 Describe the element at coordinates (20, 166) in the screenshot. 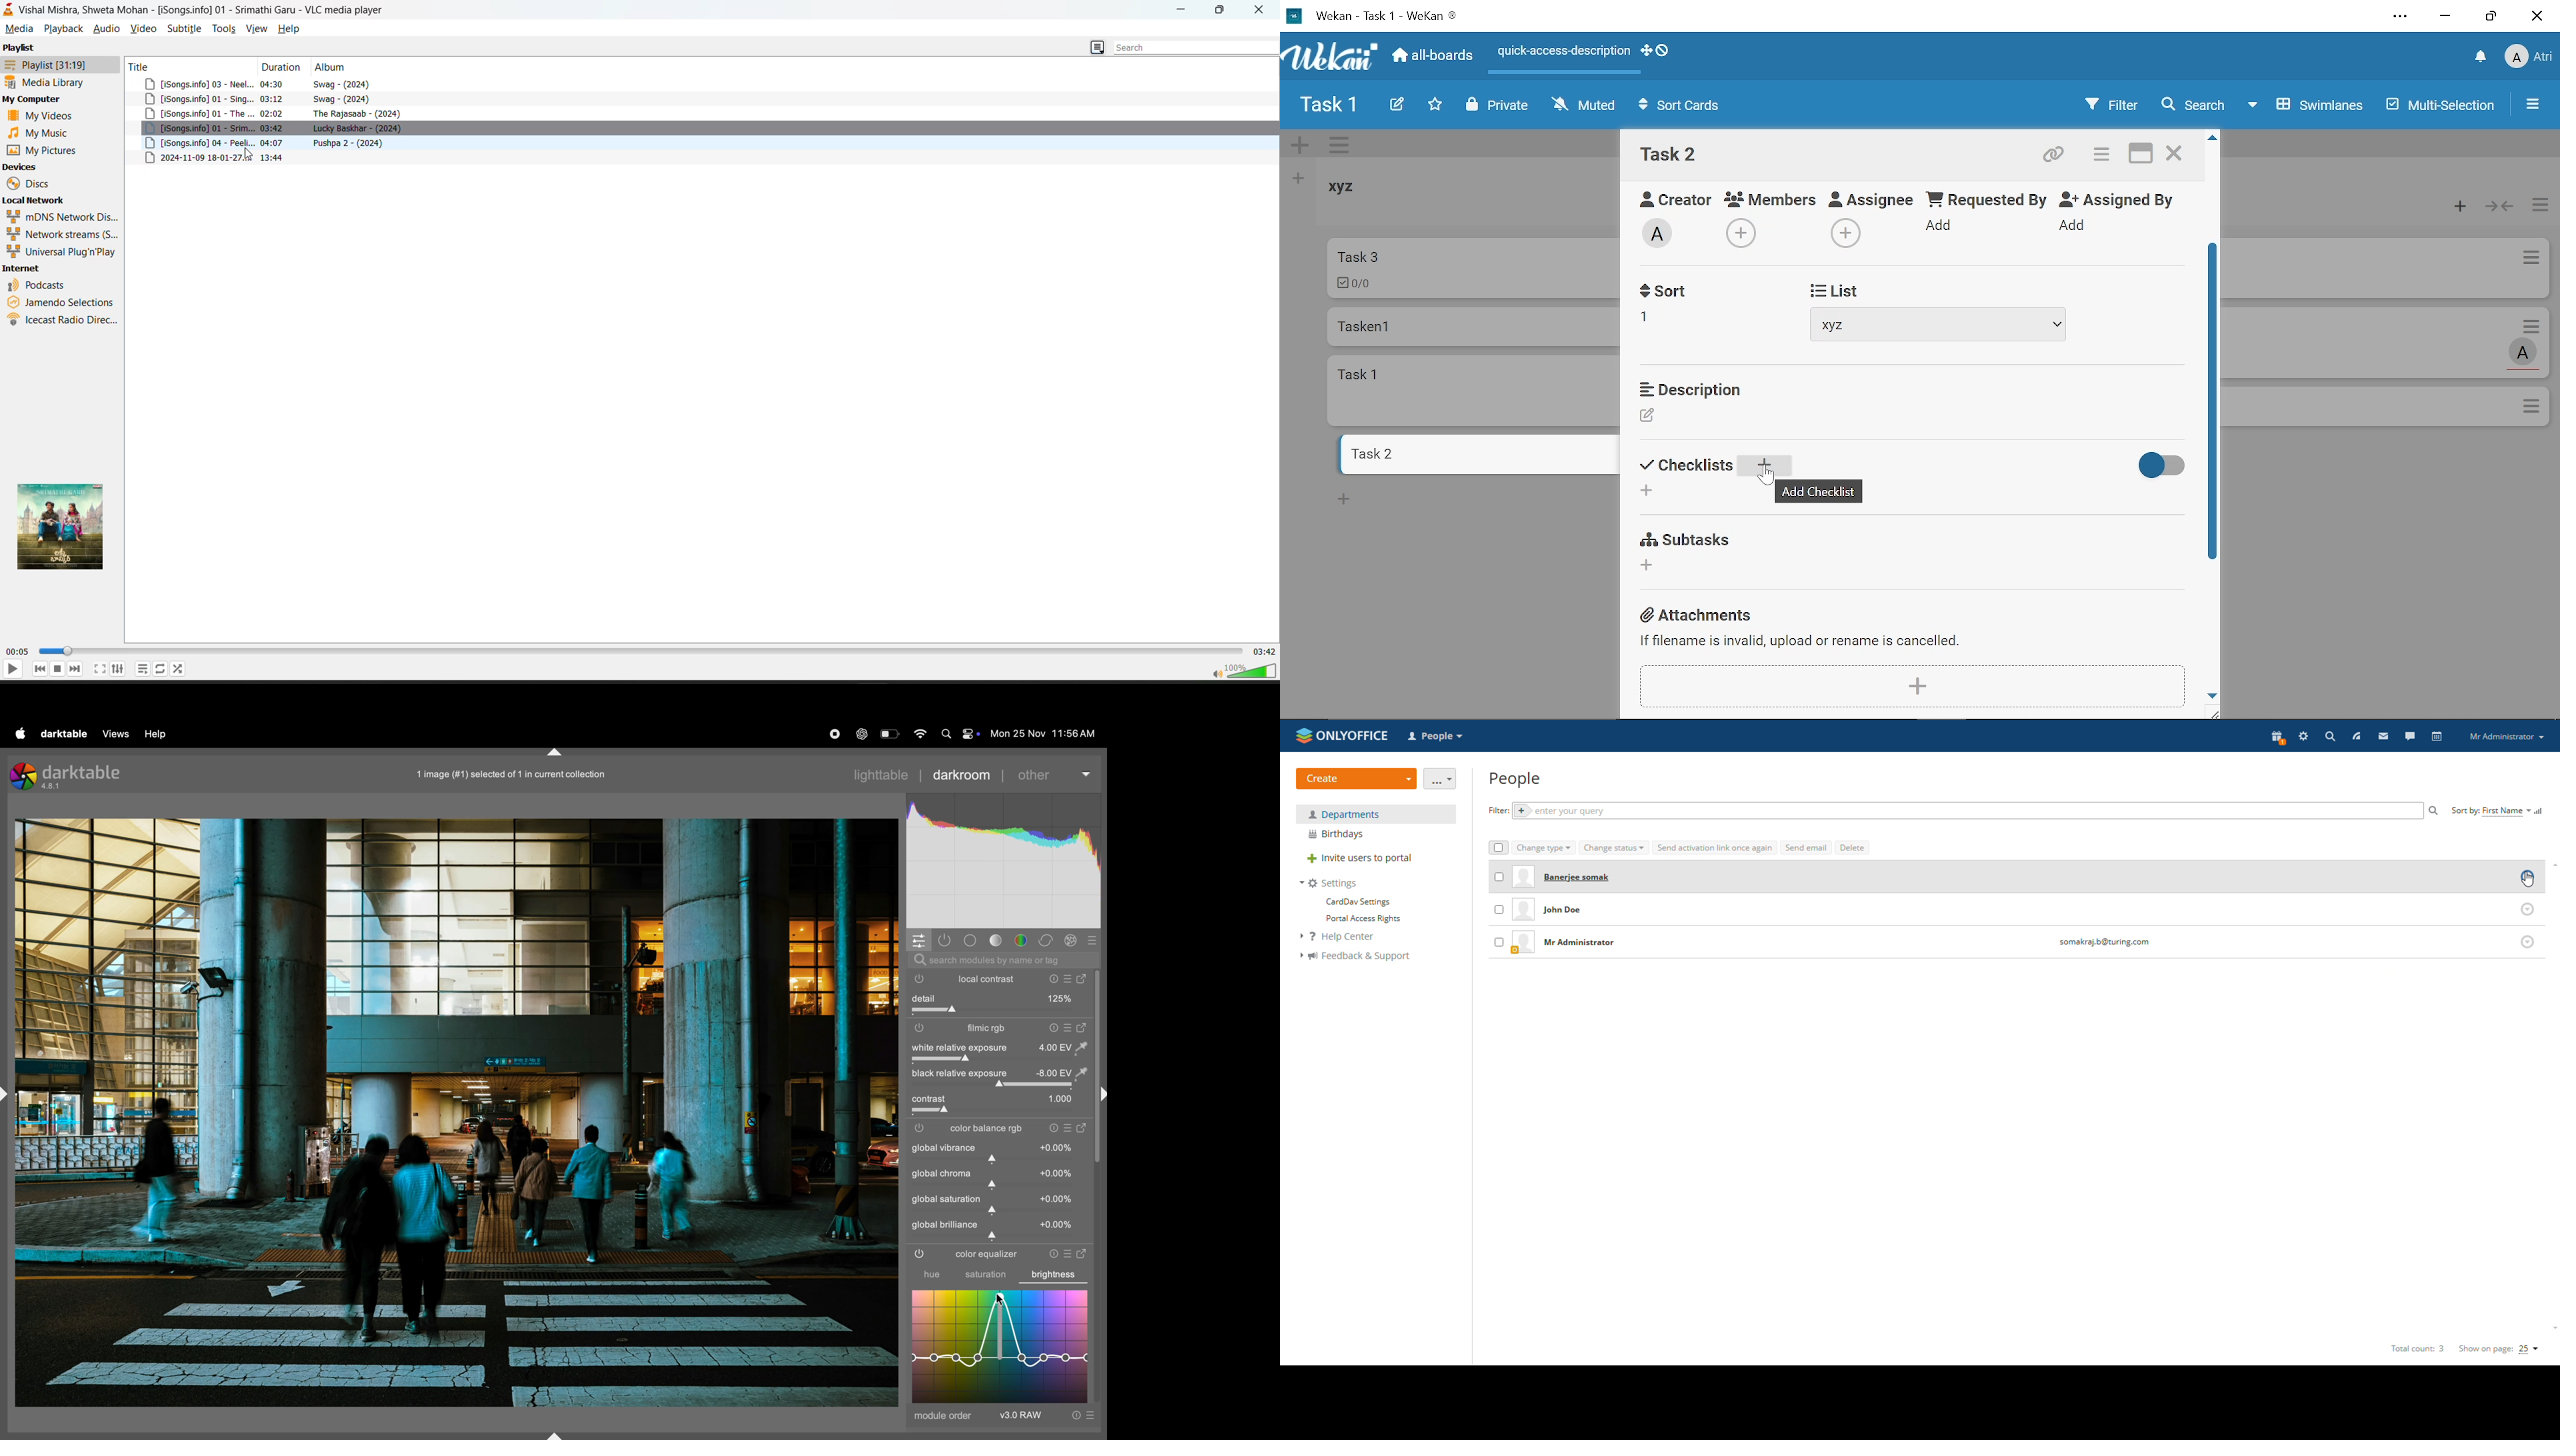

I see `devices` at that location.